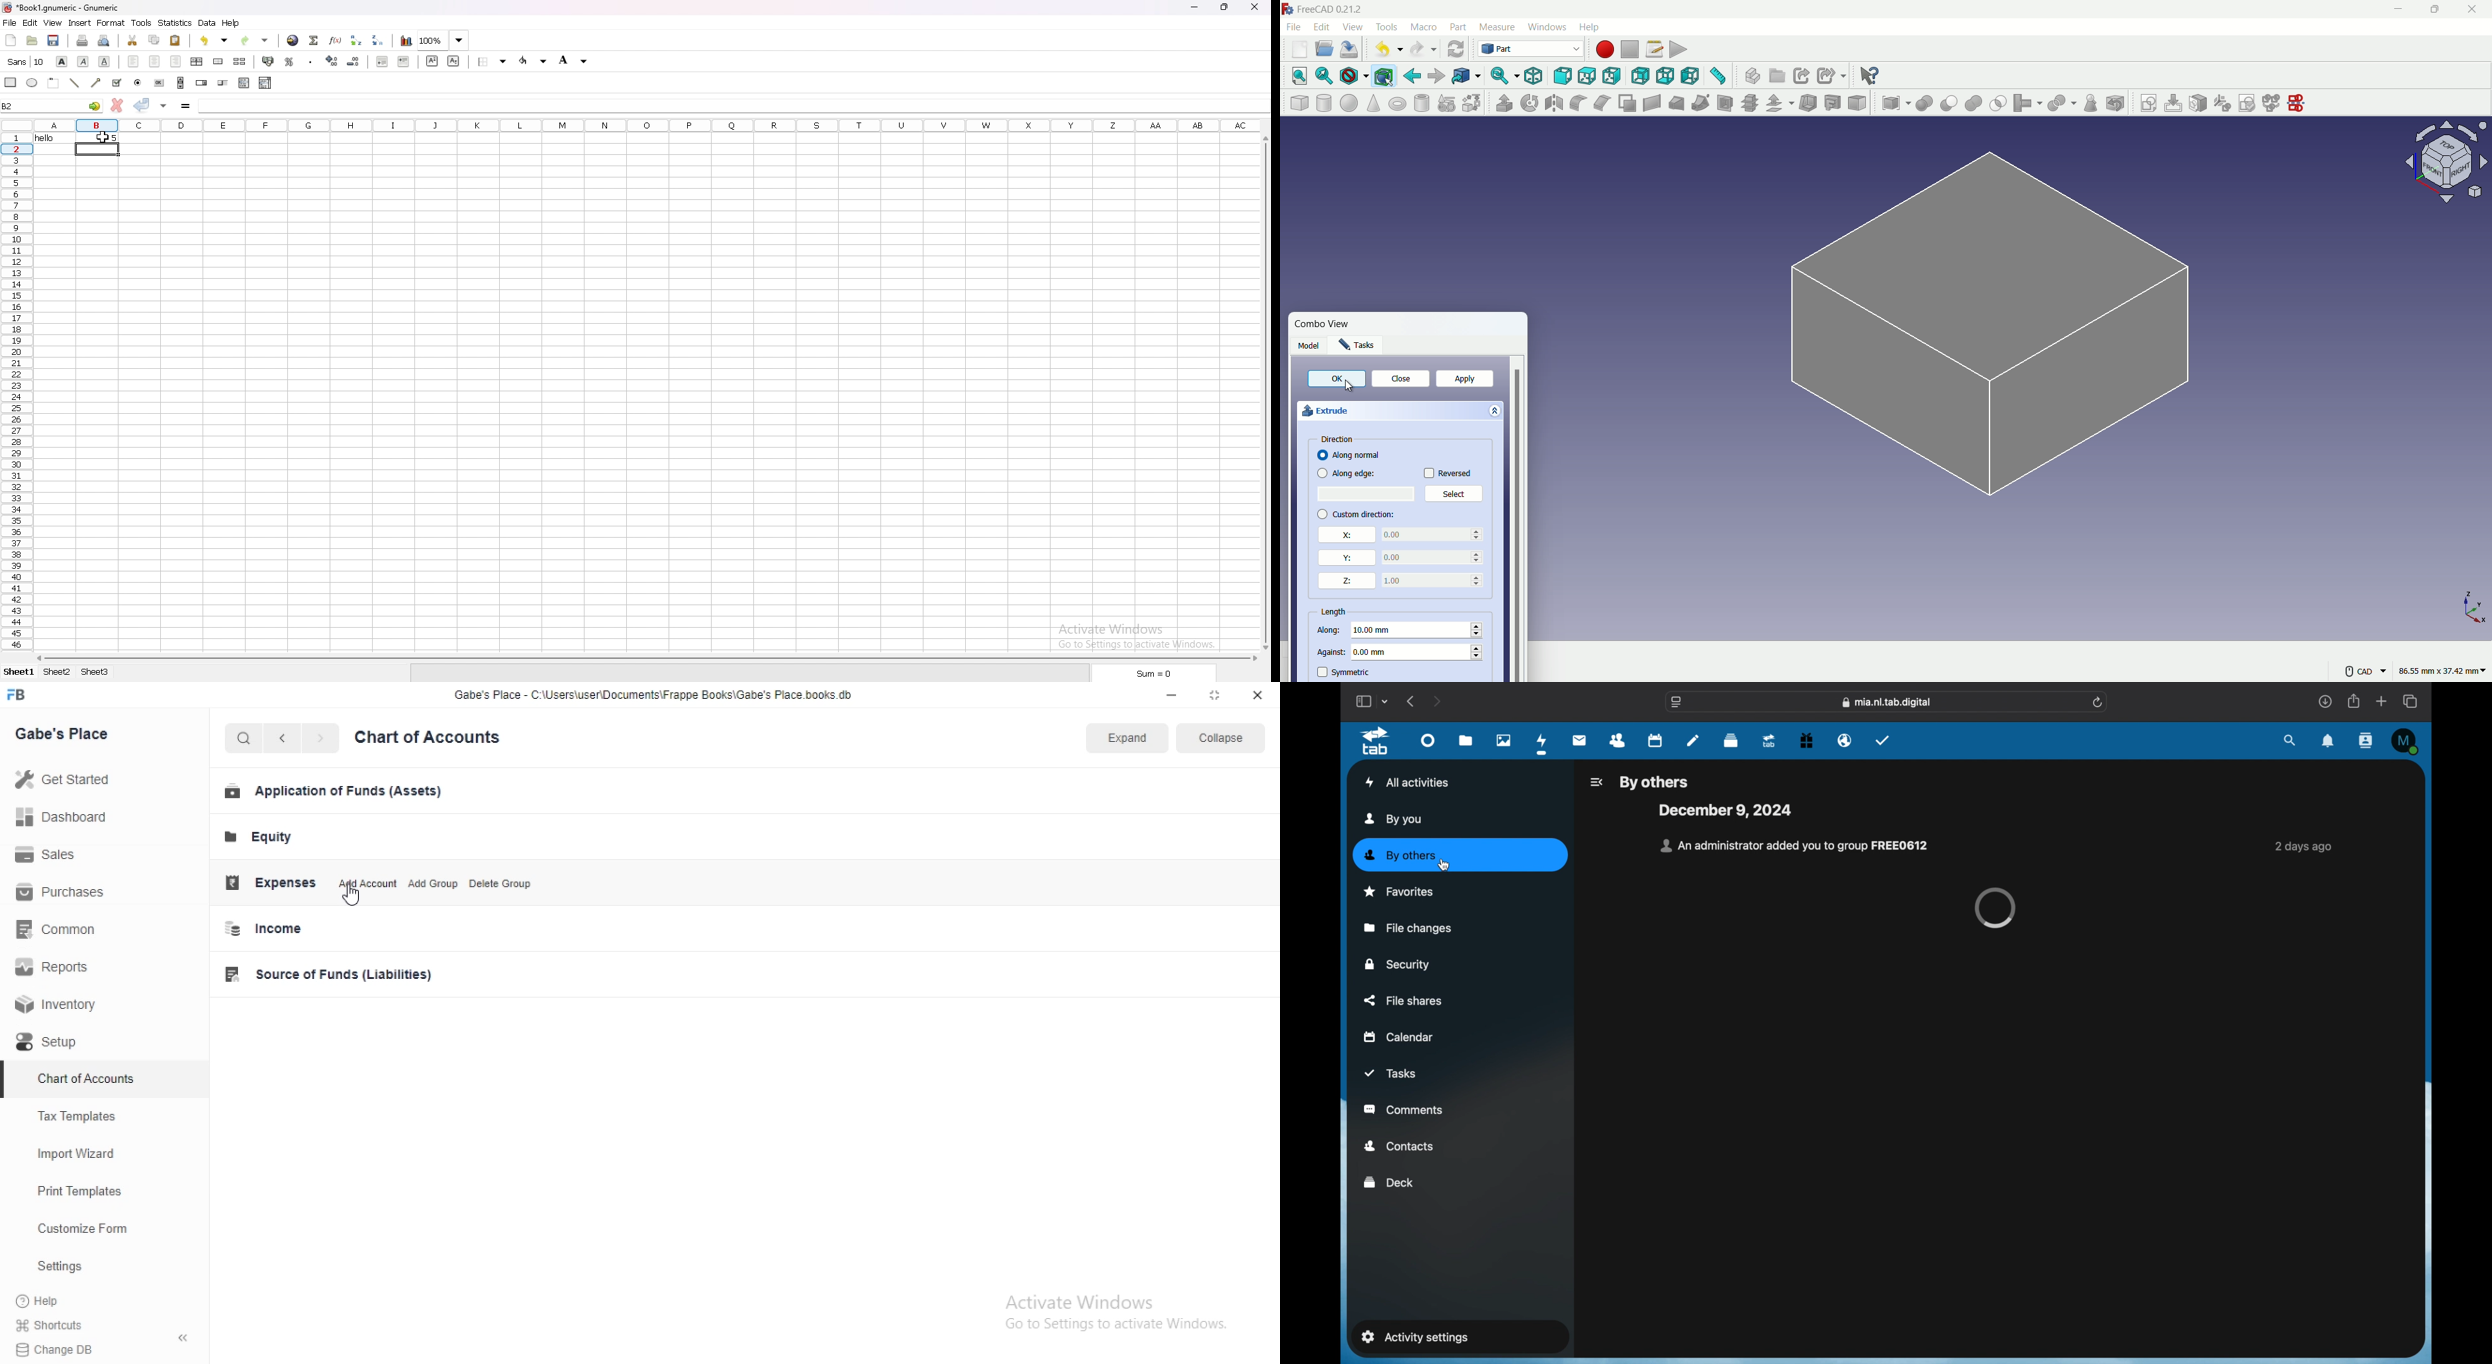 Image resolution: width=2492 pixels, height=1372 pixels. What do you see at coordinates (1289, 9) in the screenshot?
I see `logo` at bounding box center [1289, 9].